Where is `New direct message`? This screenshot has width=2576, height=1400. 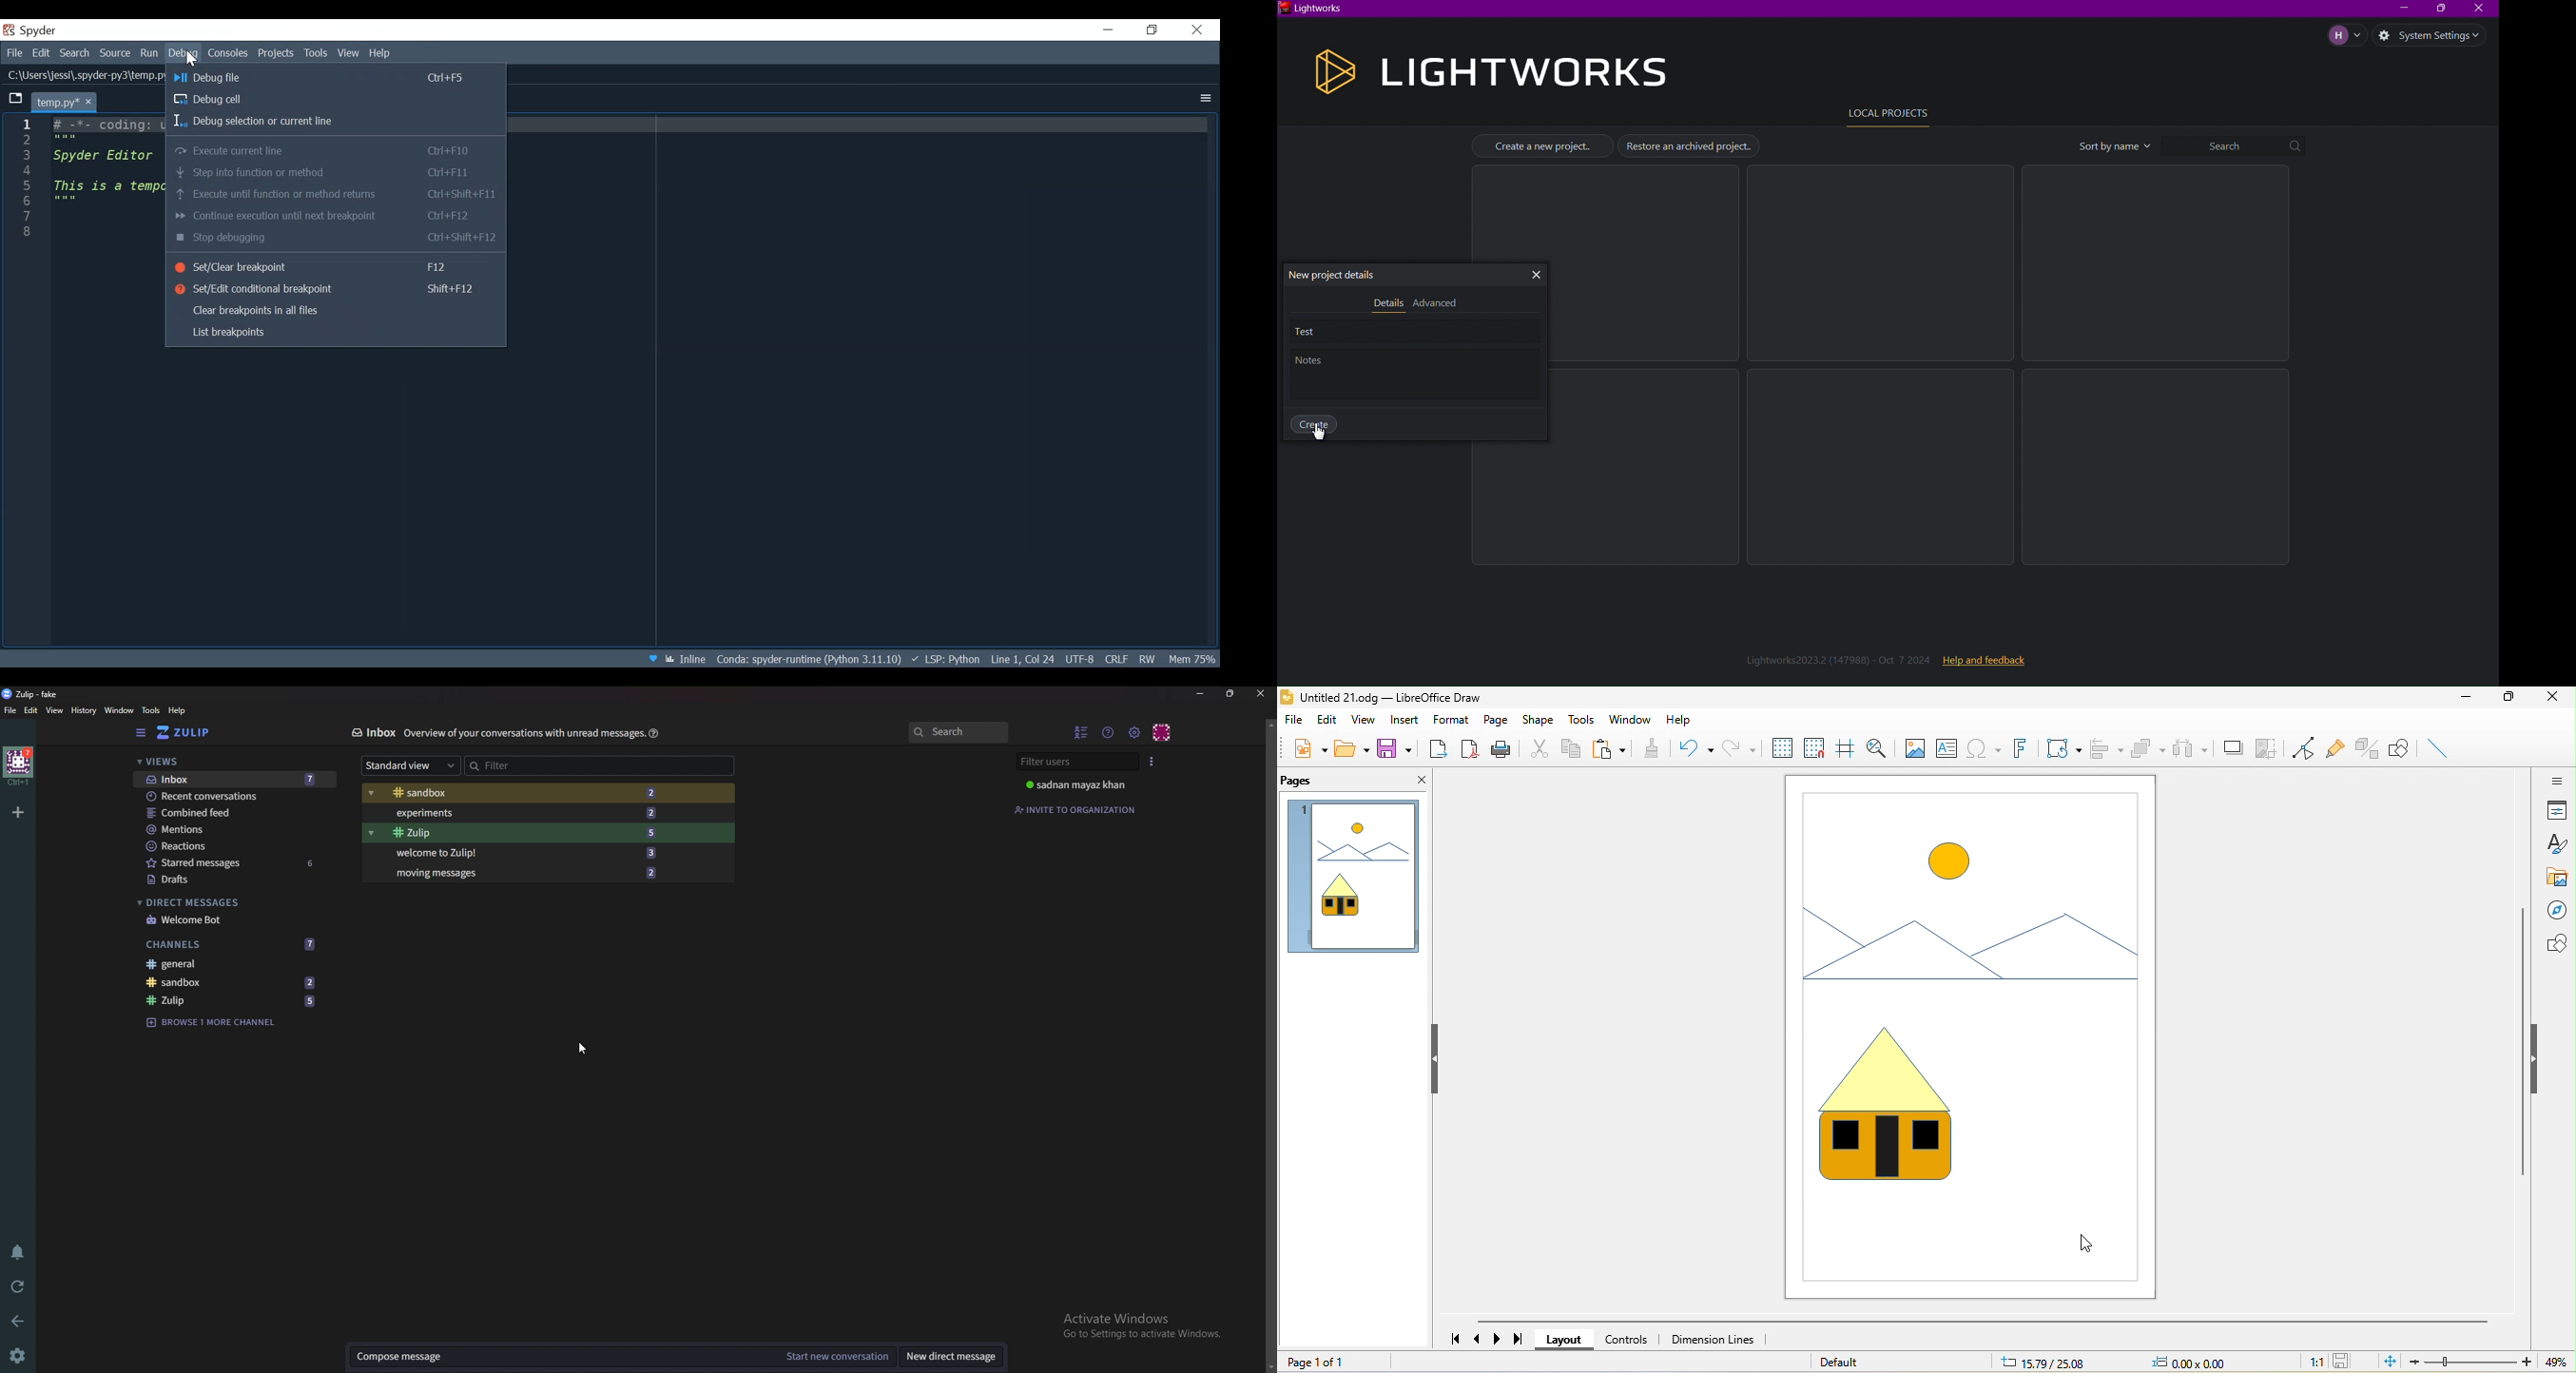 New direct message is located at coordinates (953, 1357).